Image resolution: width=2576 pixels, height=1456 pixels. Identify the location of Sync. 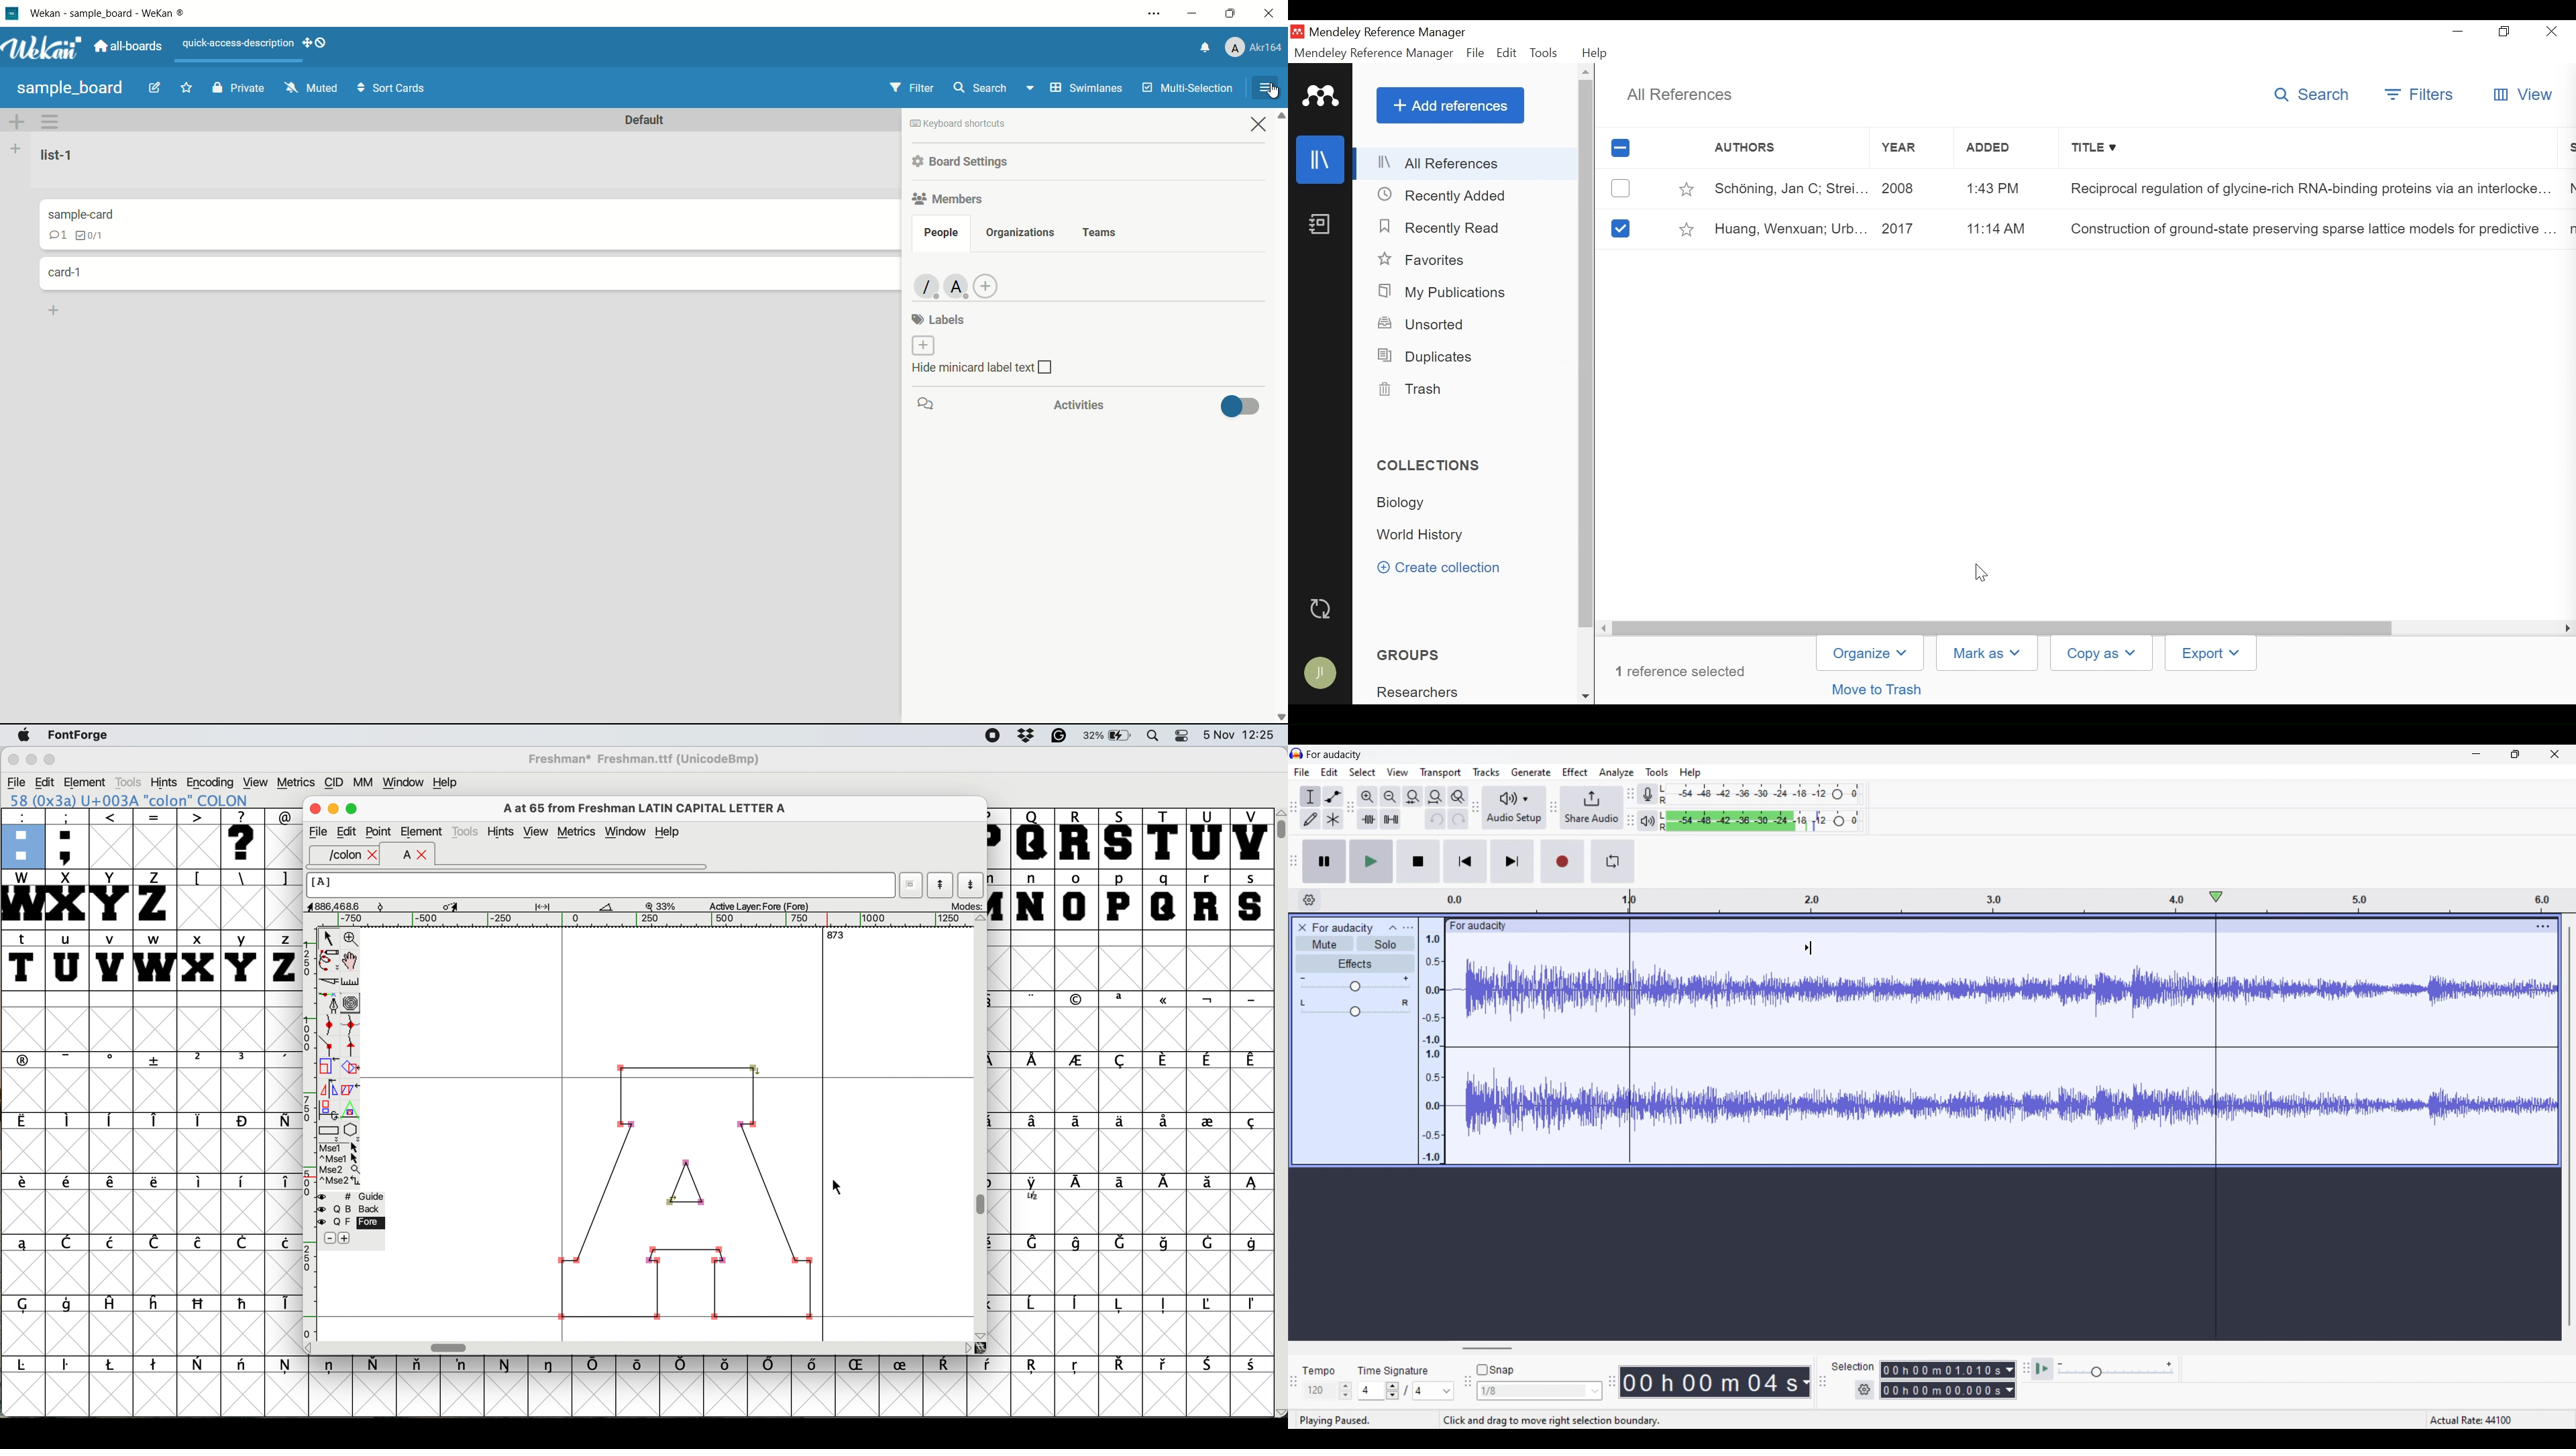
(1323, 610).